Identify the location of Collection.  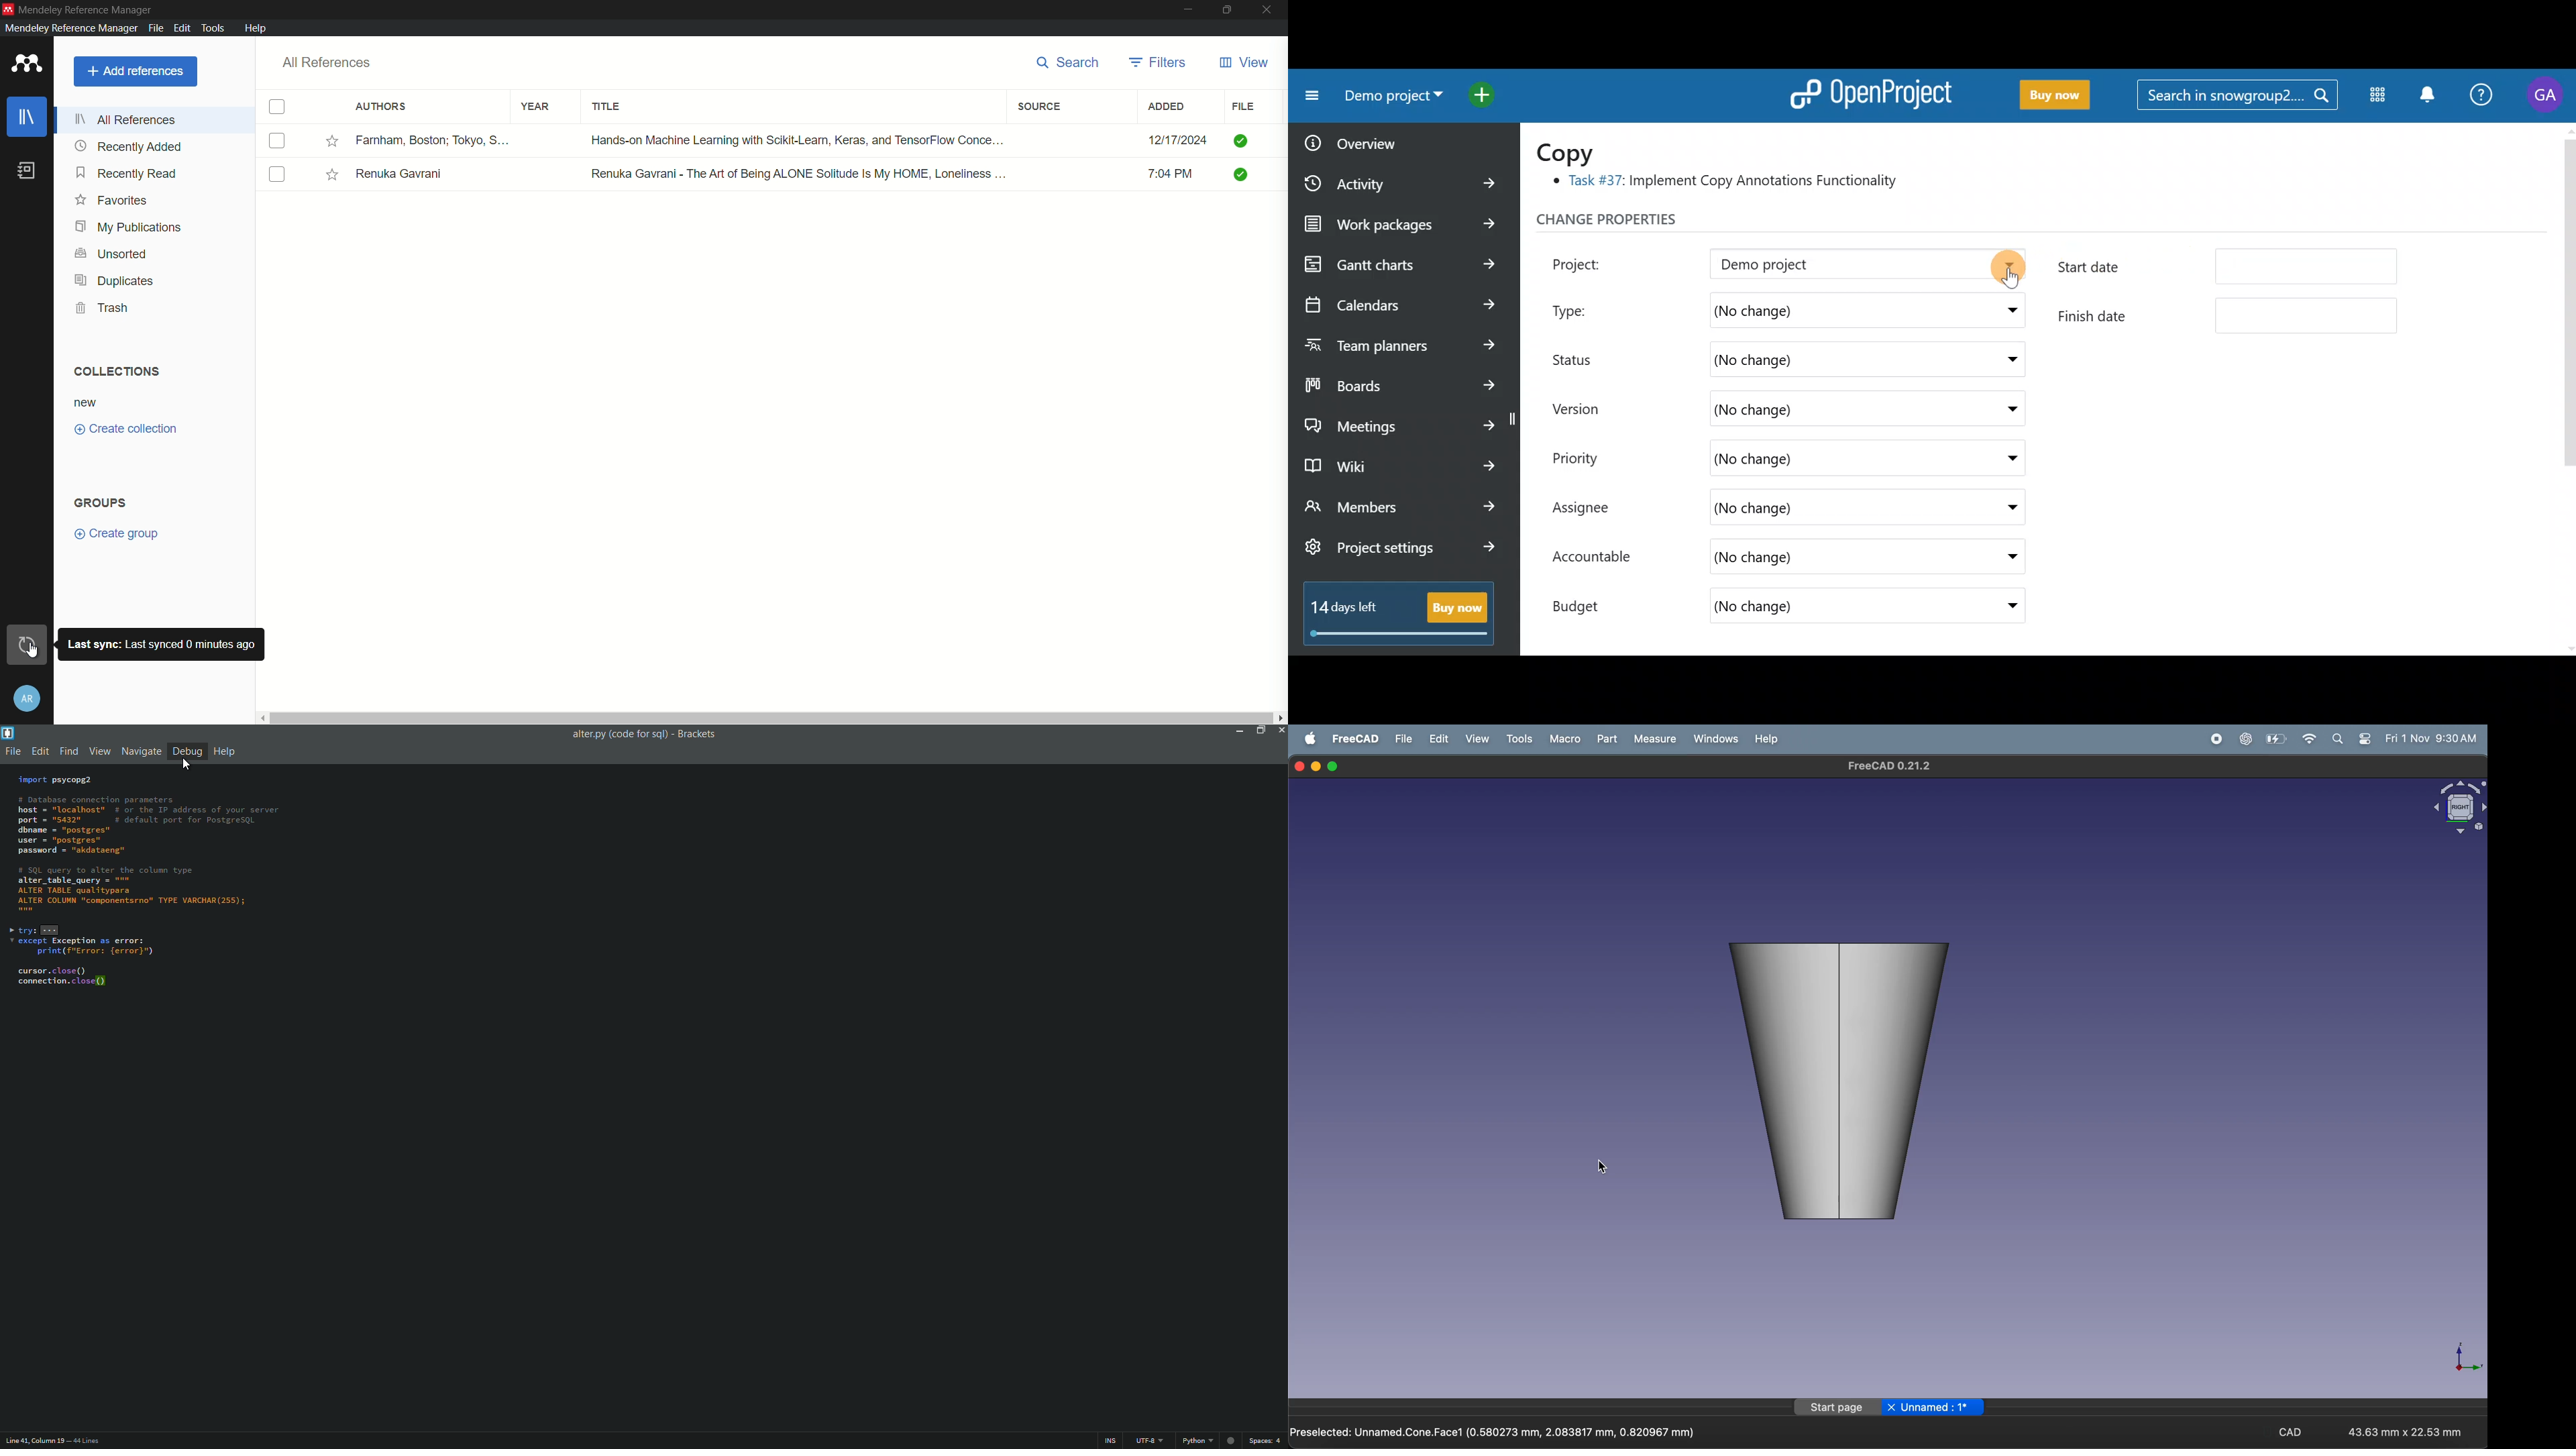
(87, 403).